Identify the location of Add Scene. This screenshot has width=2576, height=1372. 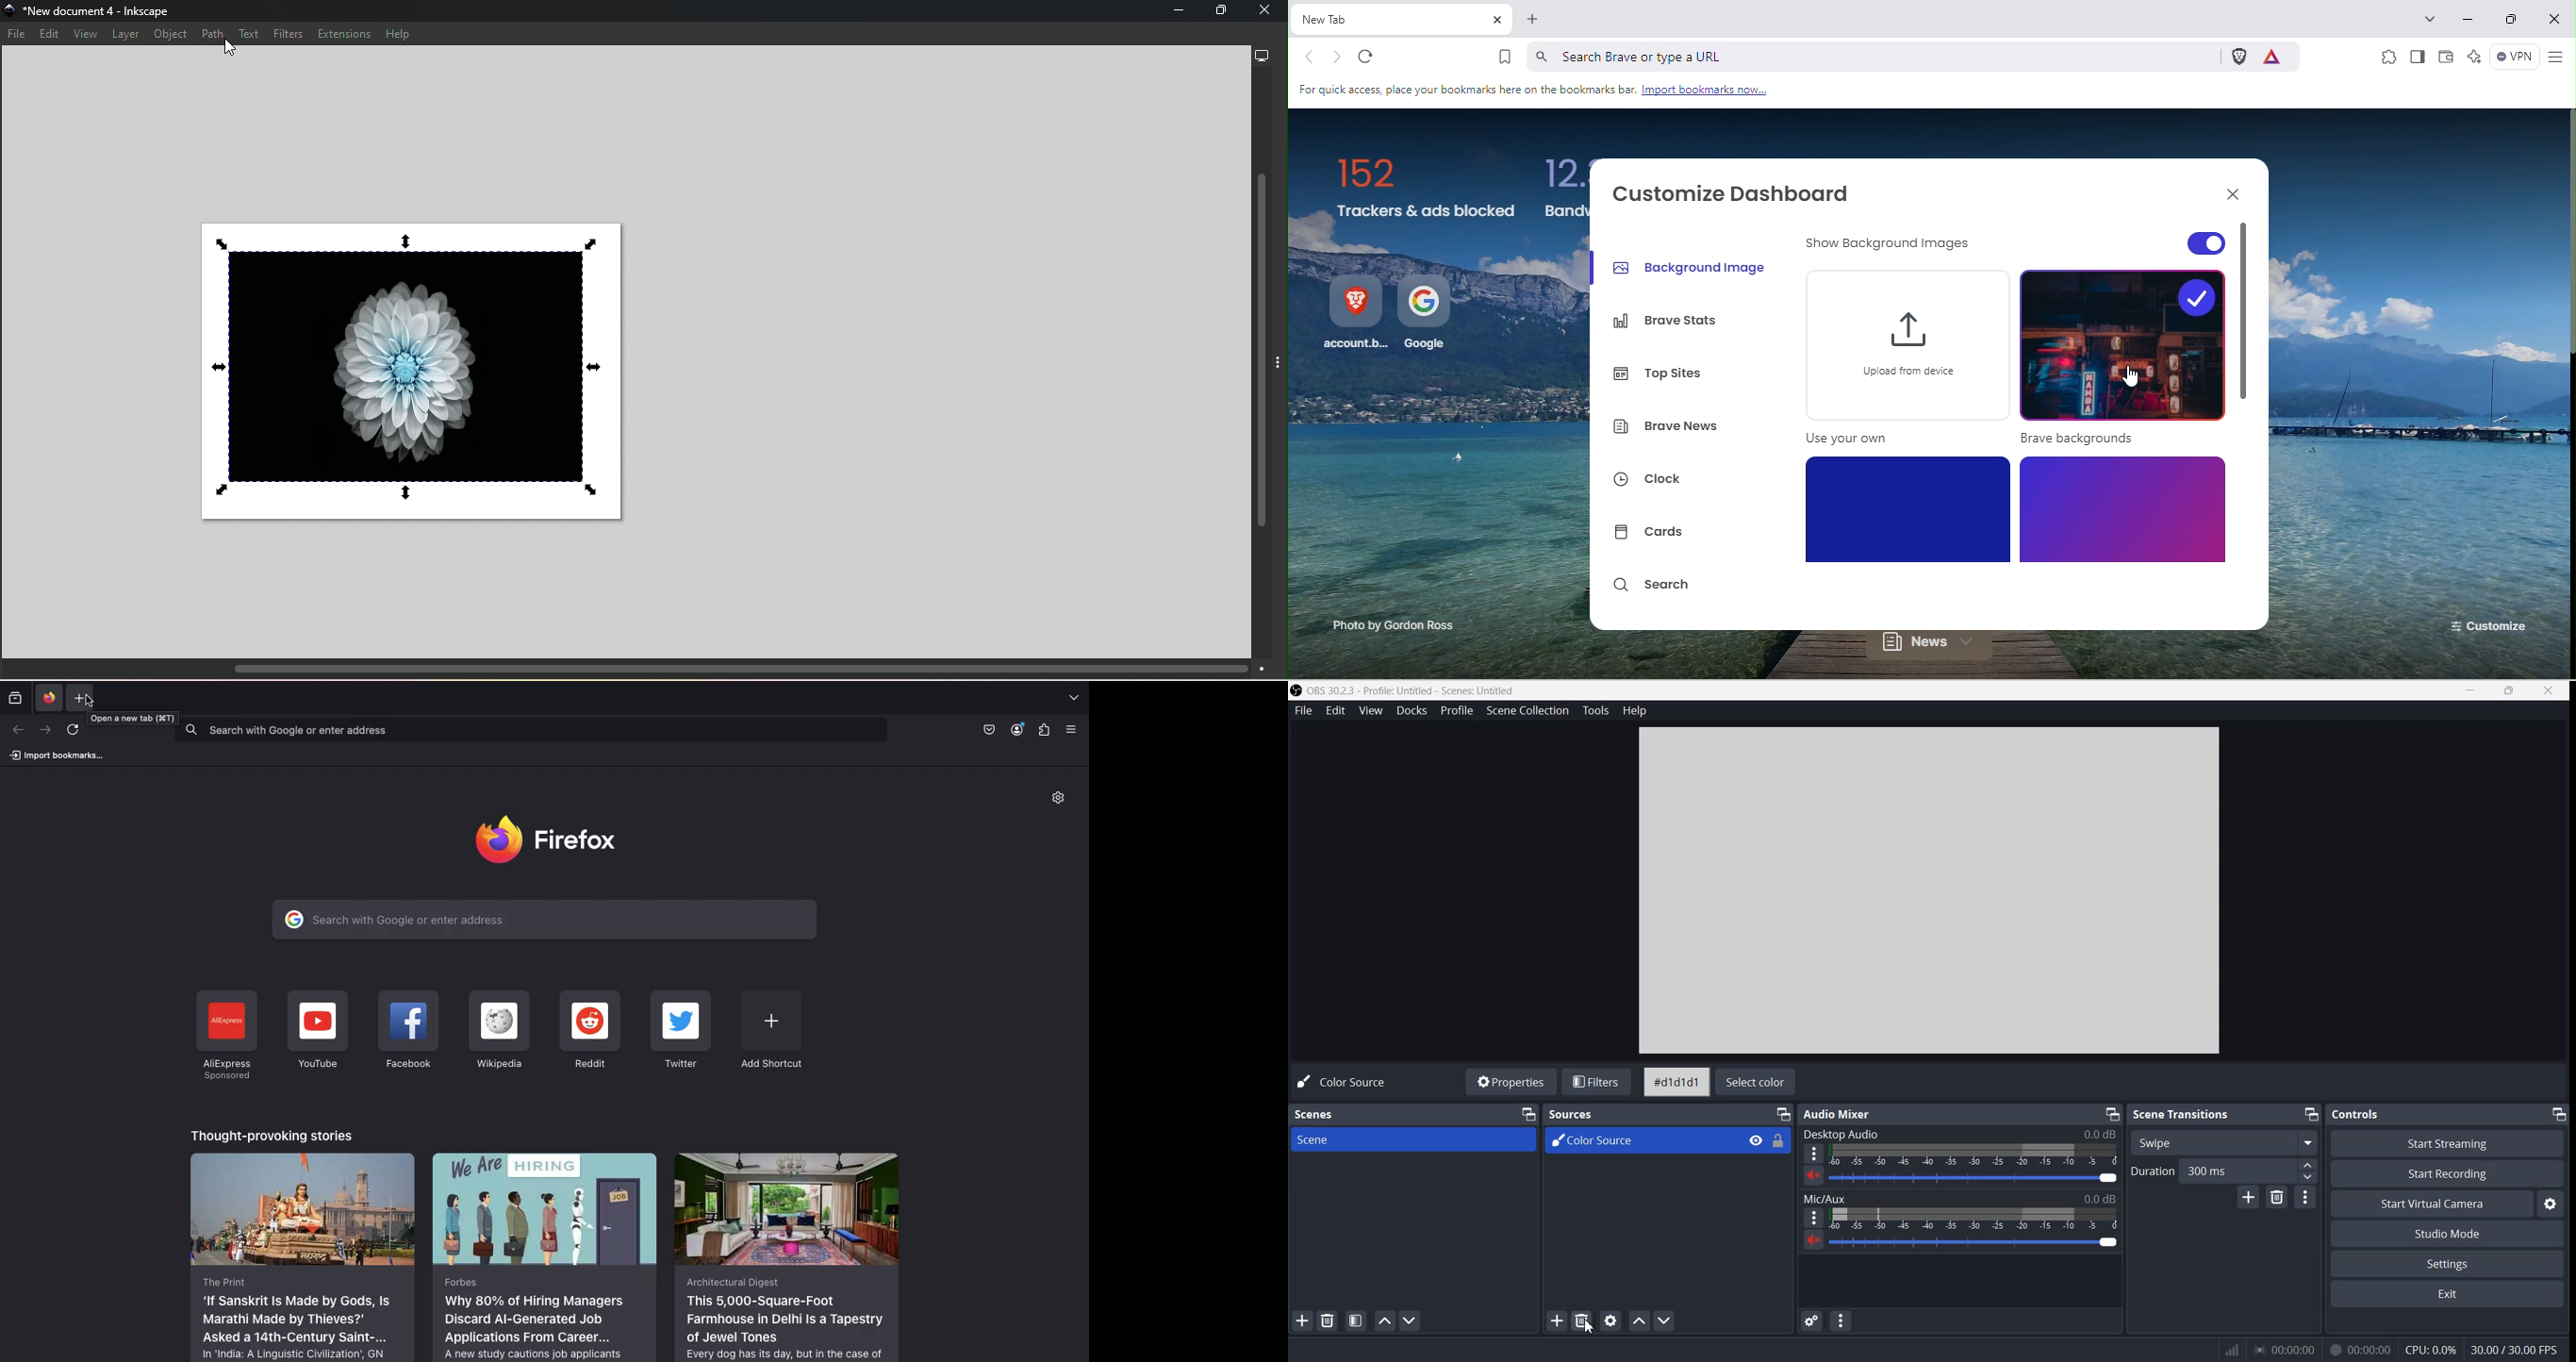
(1299, 1321).